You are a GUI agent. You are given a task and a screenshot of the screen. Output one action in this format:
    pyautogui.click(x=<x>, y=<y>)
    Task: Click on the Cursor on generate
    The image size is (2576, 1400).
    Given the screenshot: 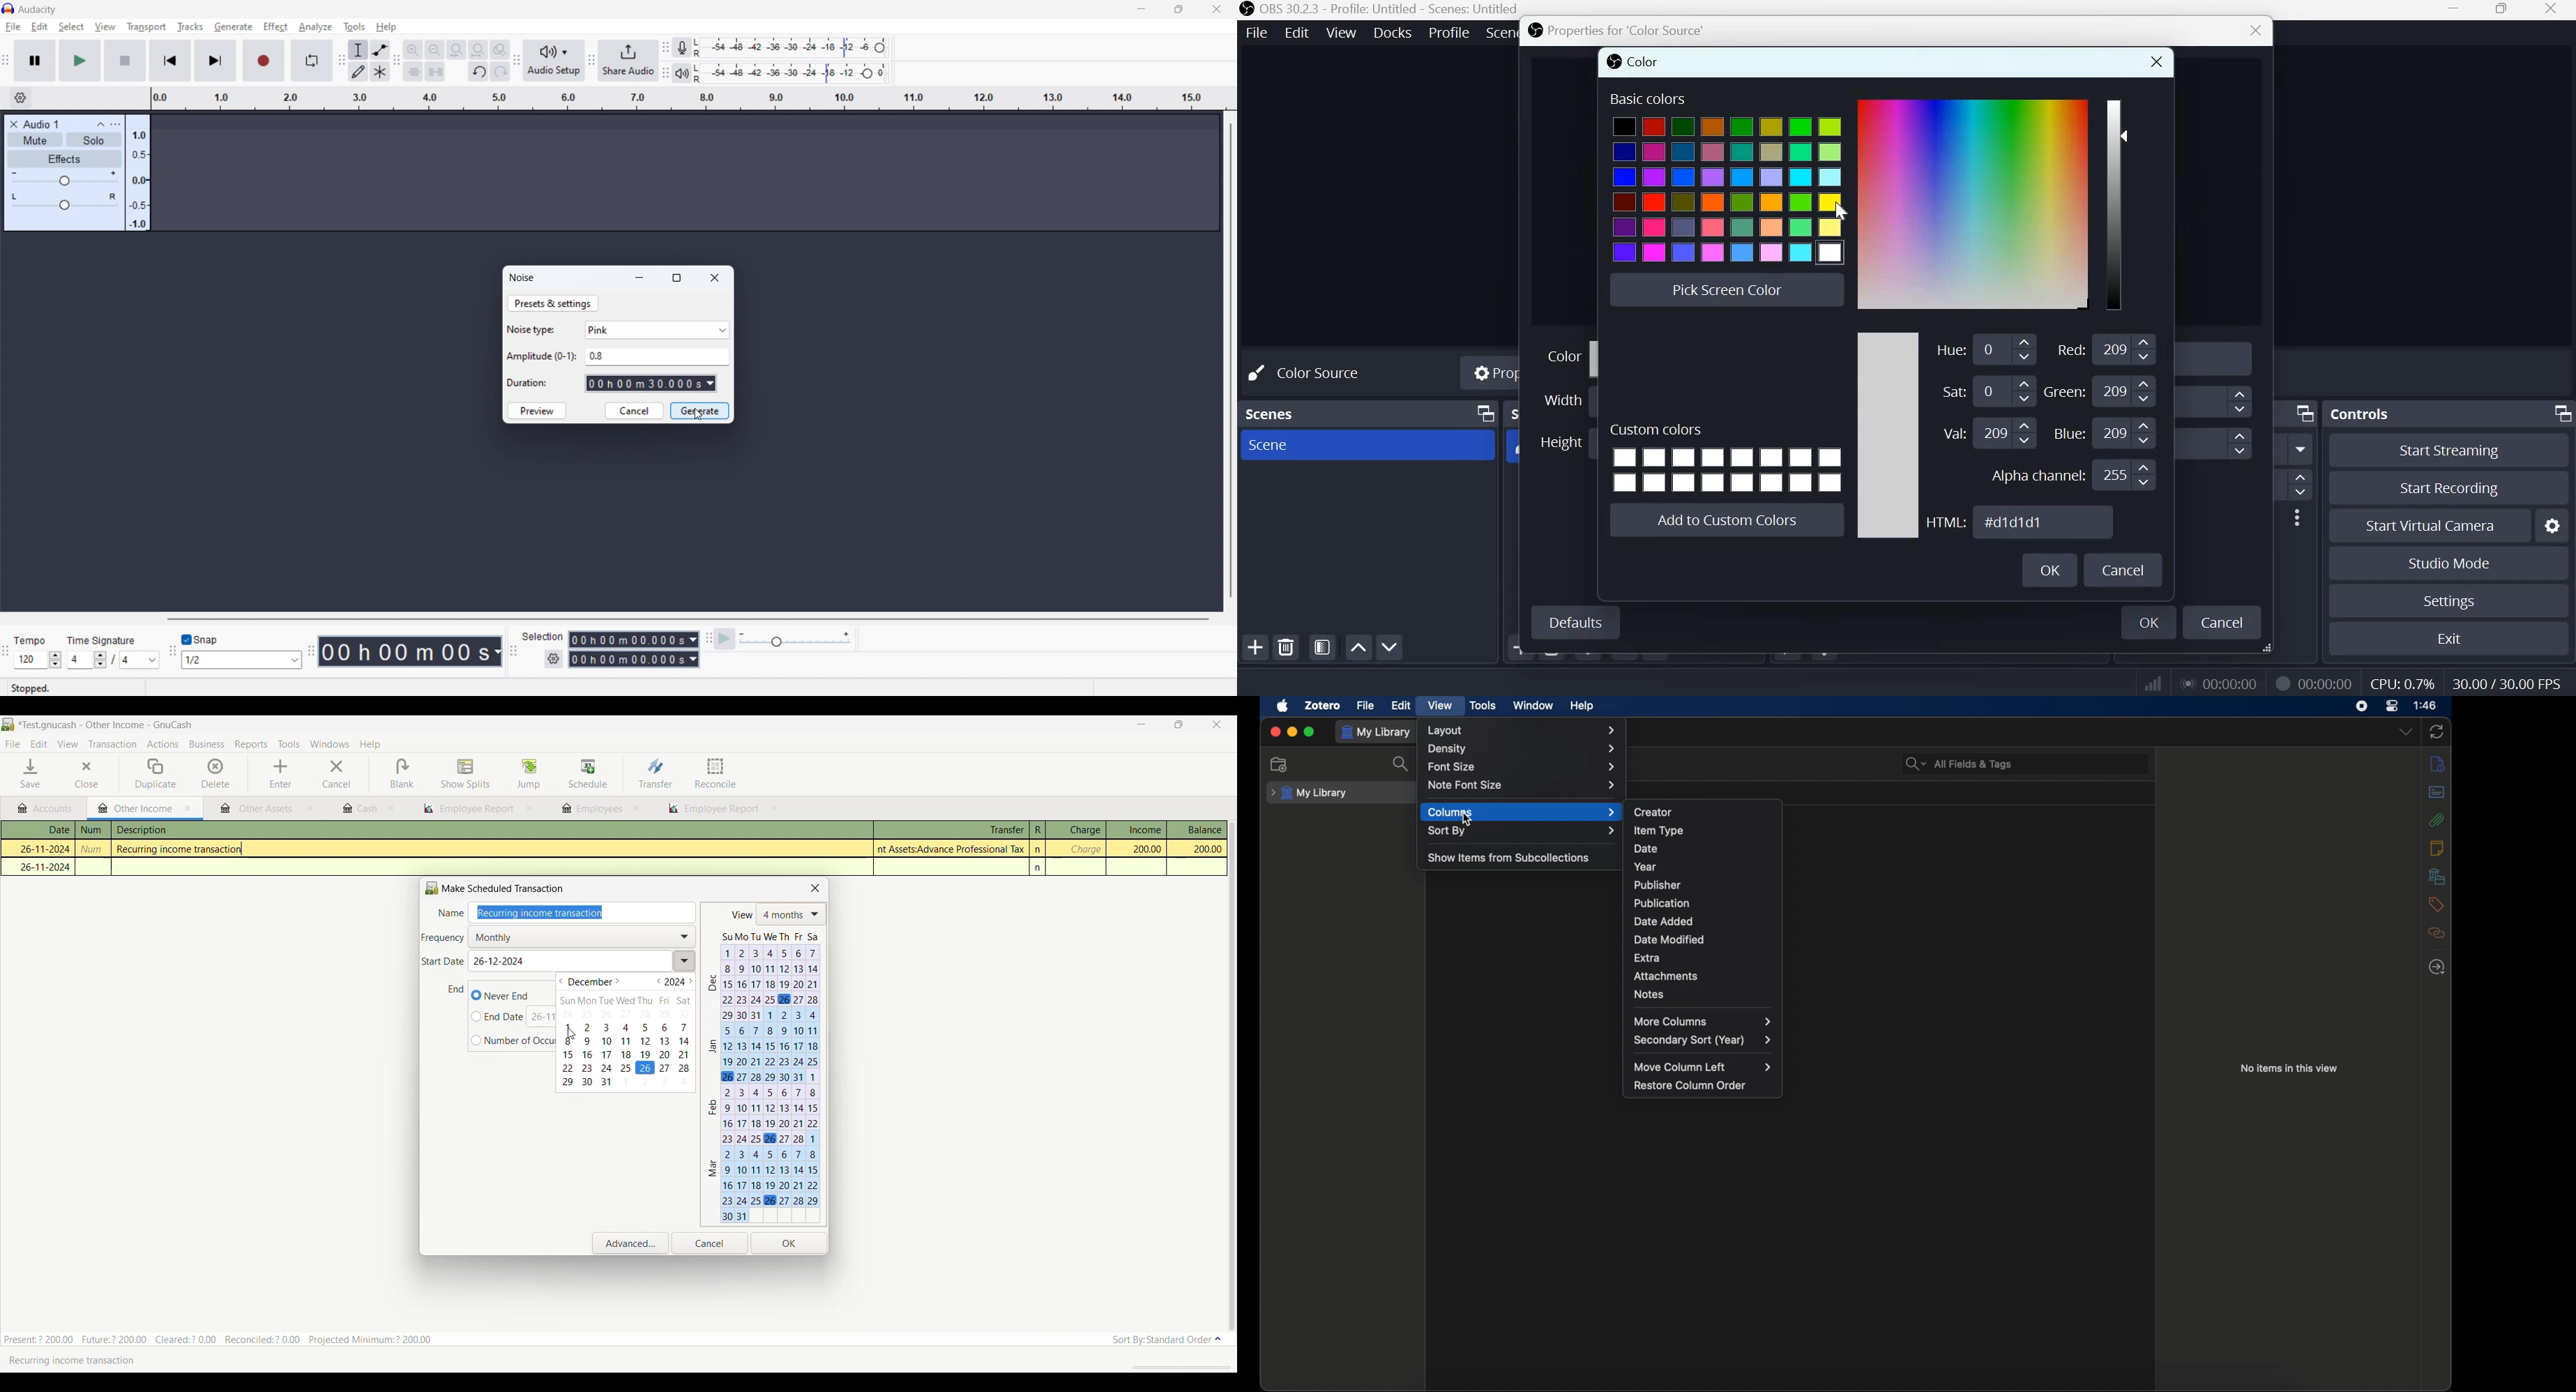 What is the action you would take?
    pyautogui.click(x=233, y=28)
    